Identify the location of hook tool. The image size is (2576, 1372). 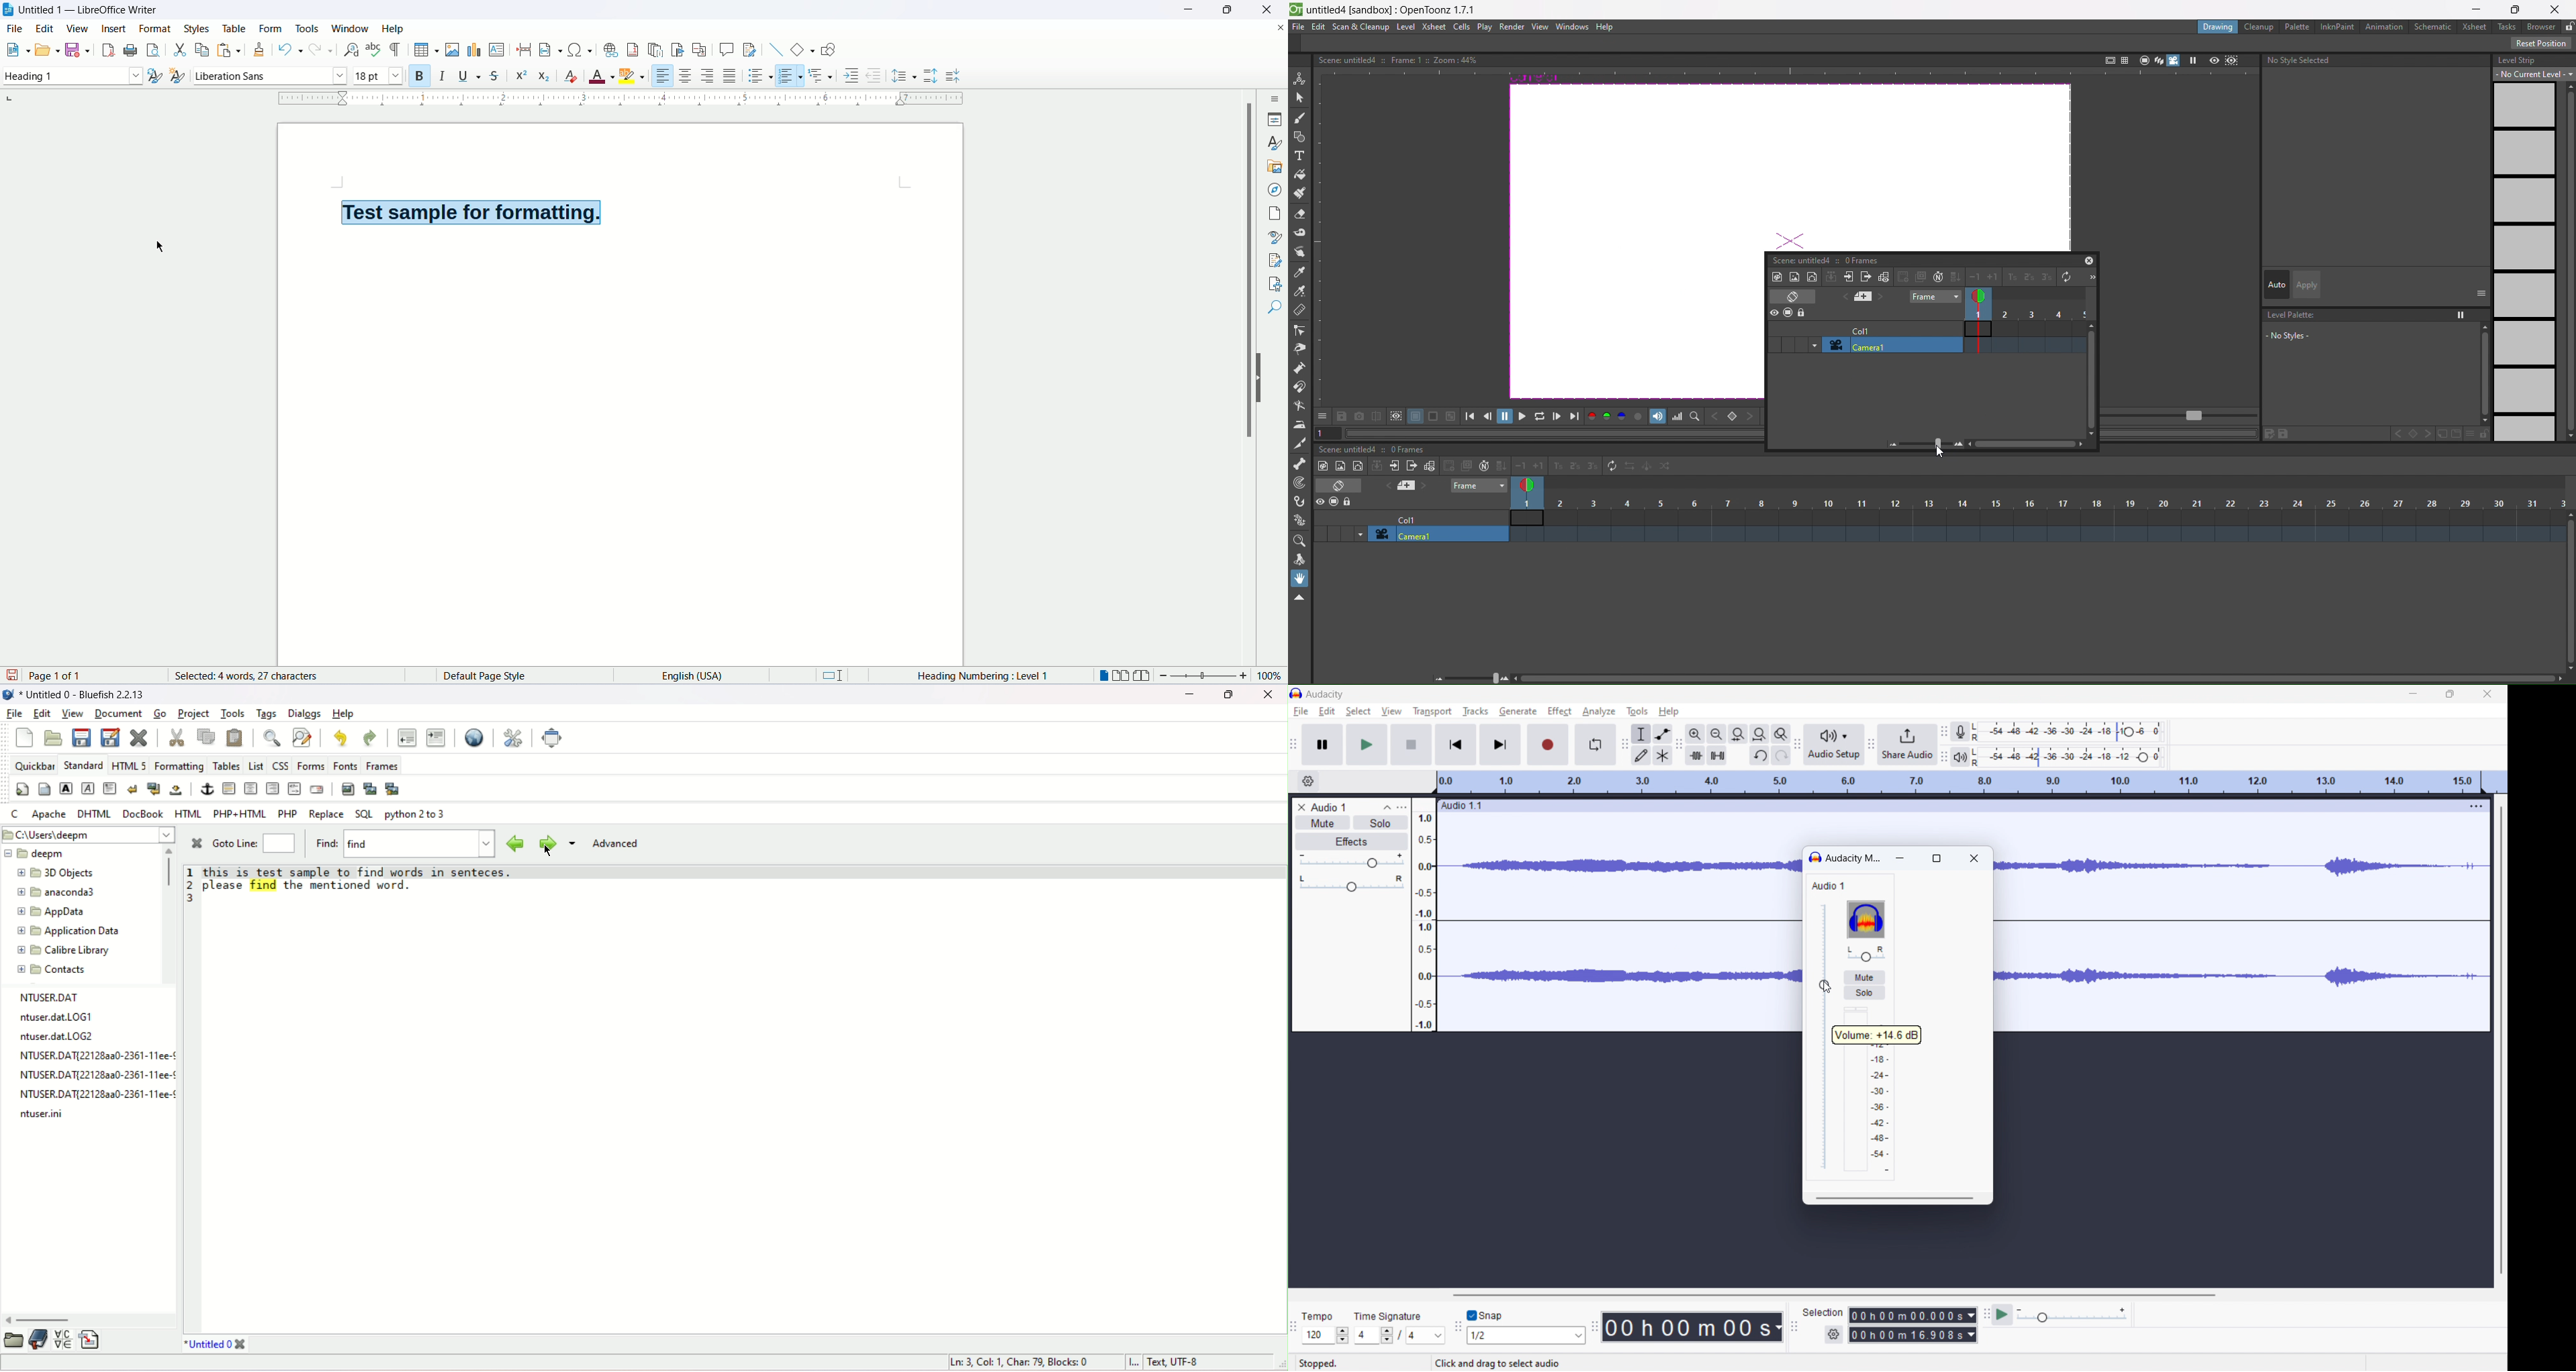
(1301, 502).